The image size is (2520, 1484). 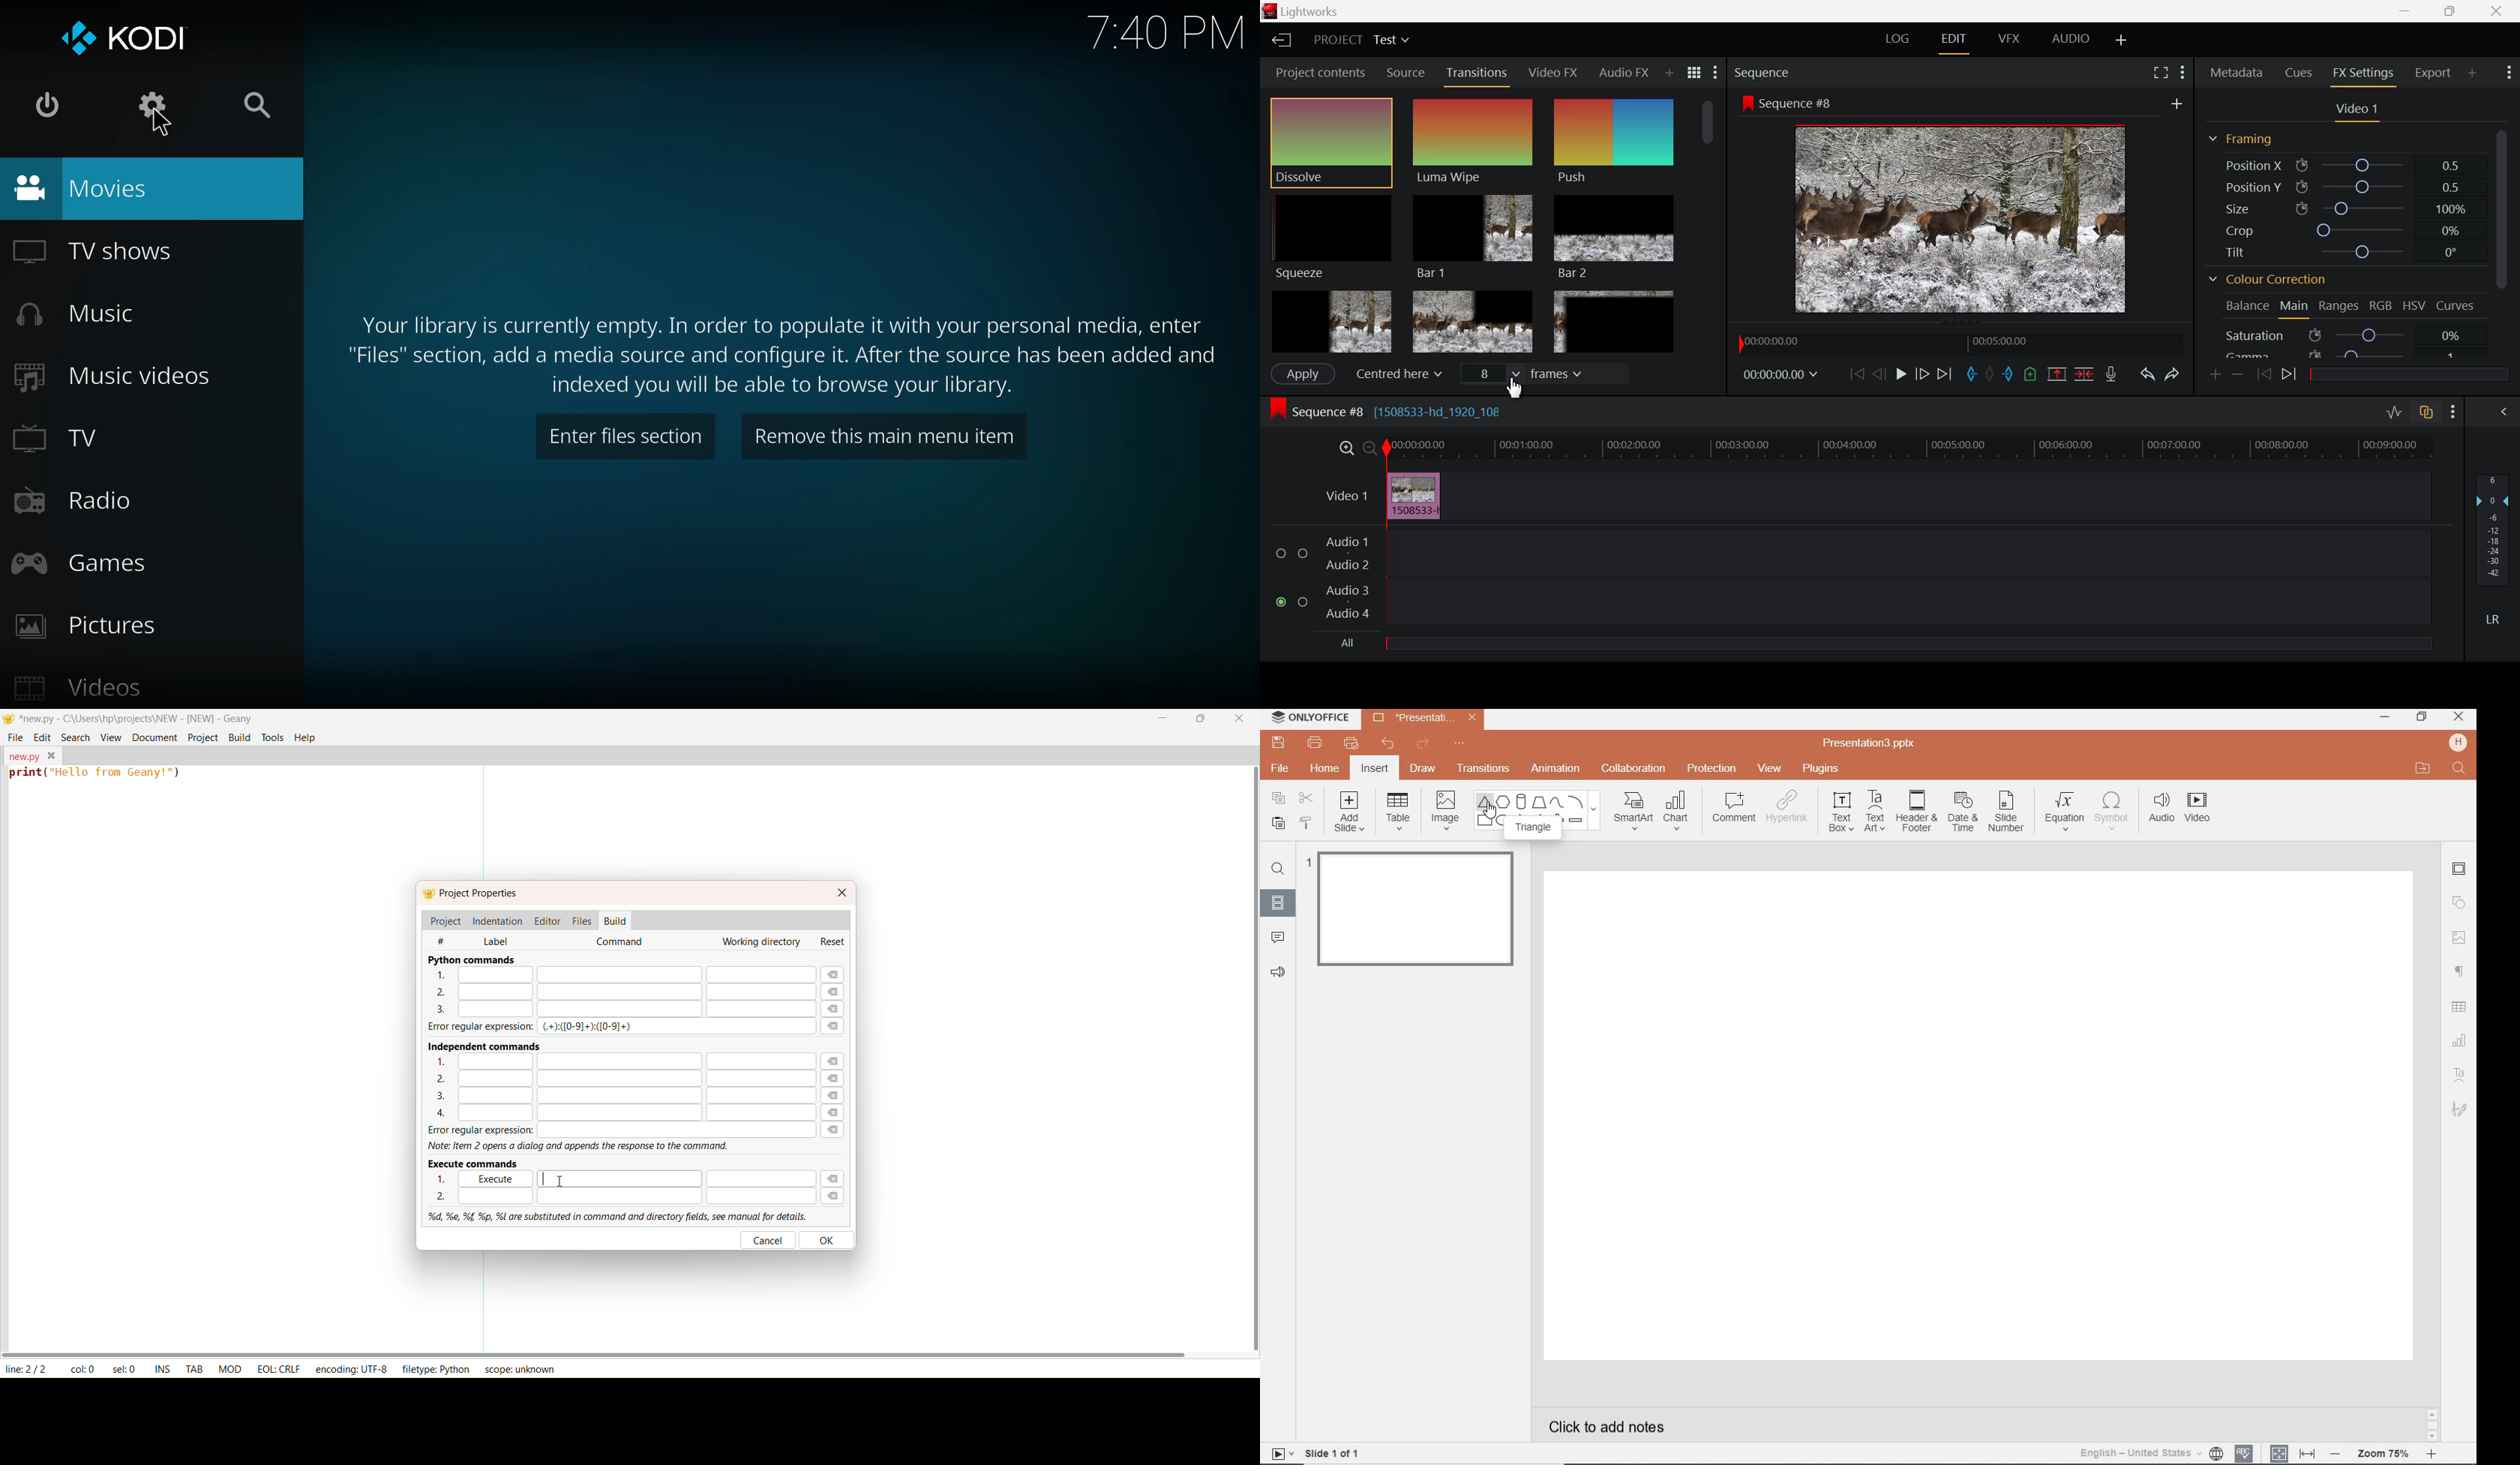 I want to click on SAVE, so click(x=1280, y=741).